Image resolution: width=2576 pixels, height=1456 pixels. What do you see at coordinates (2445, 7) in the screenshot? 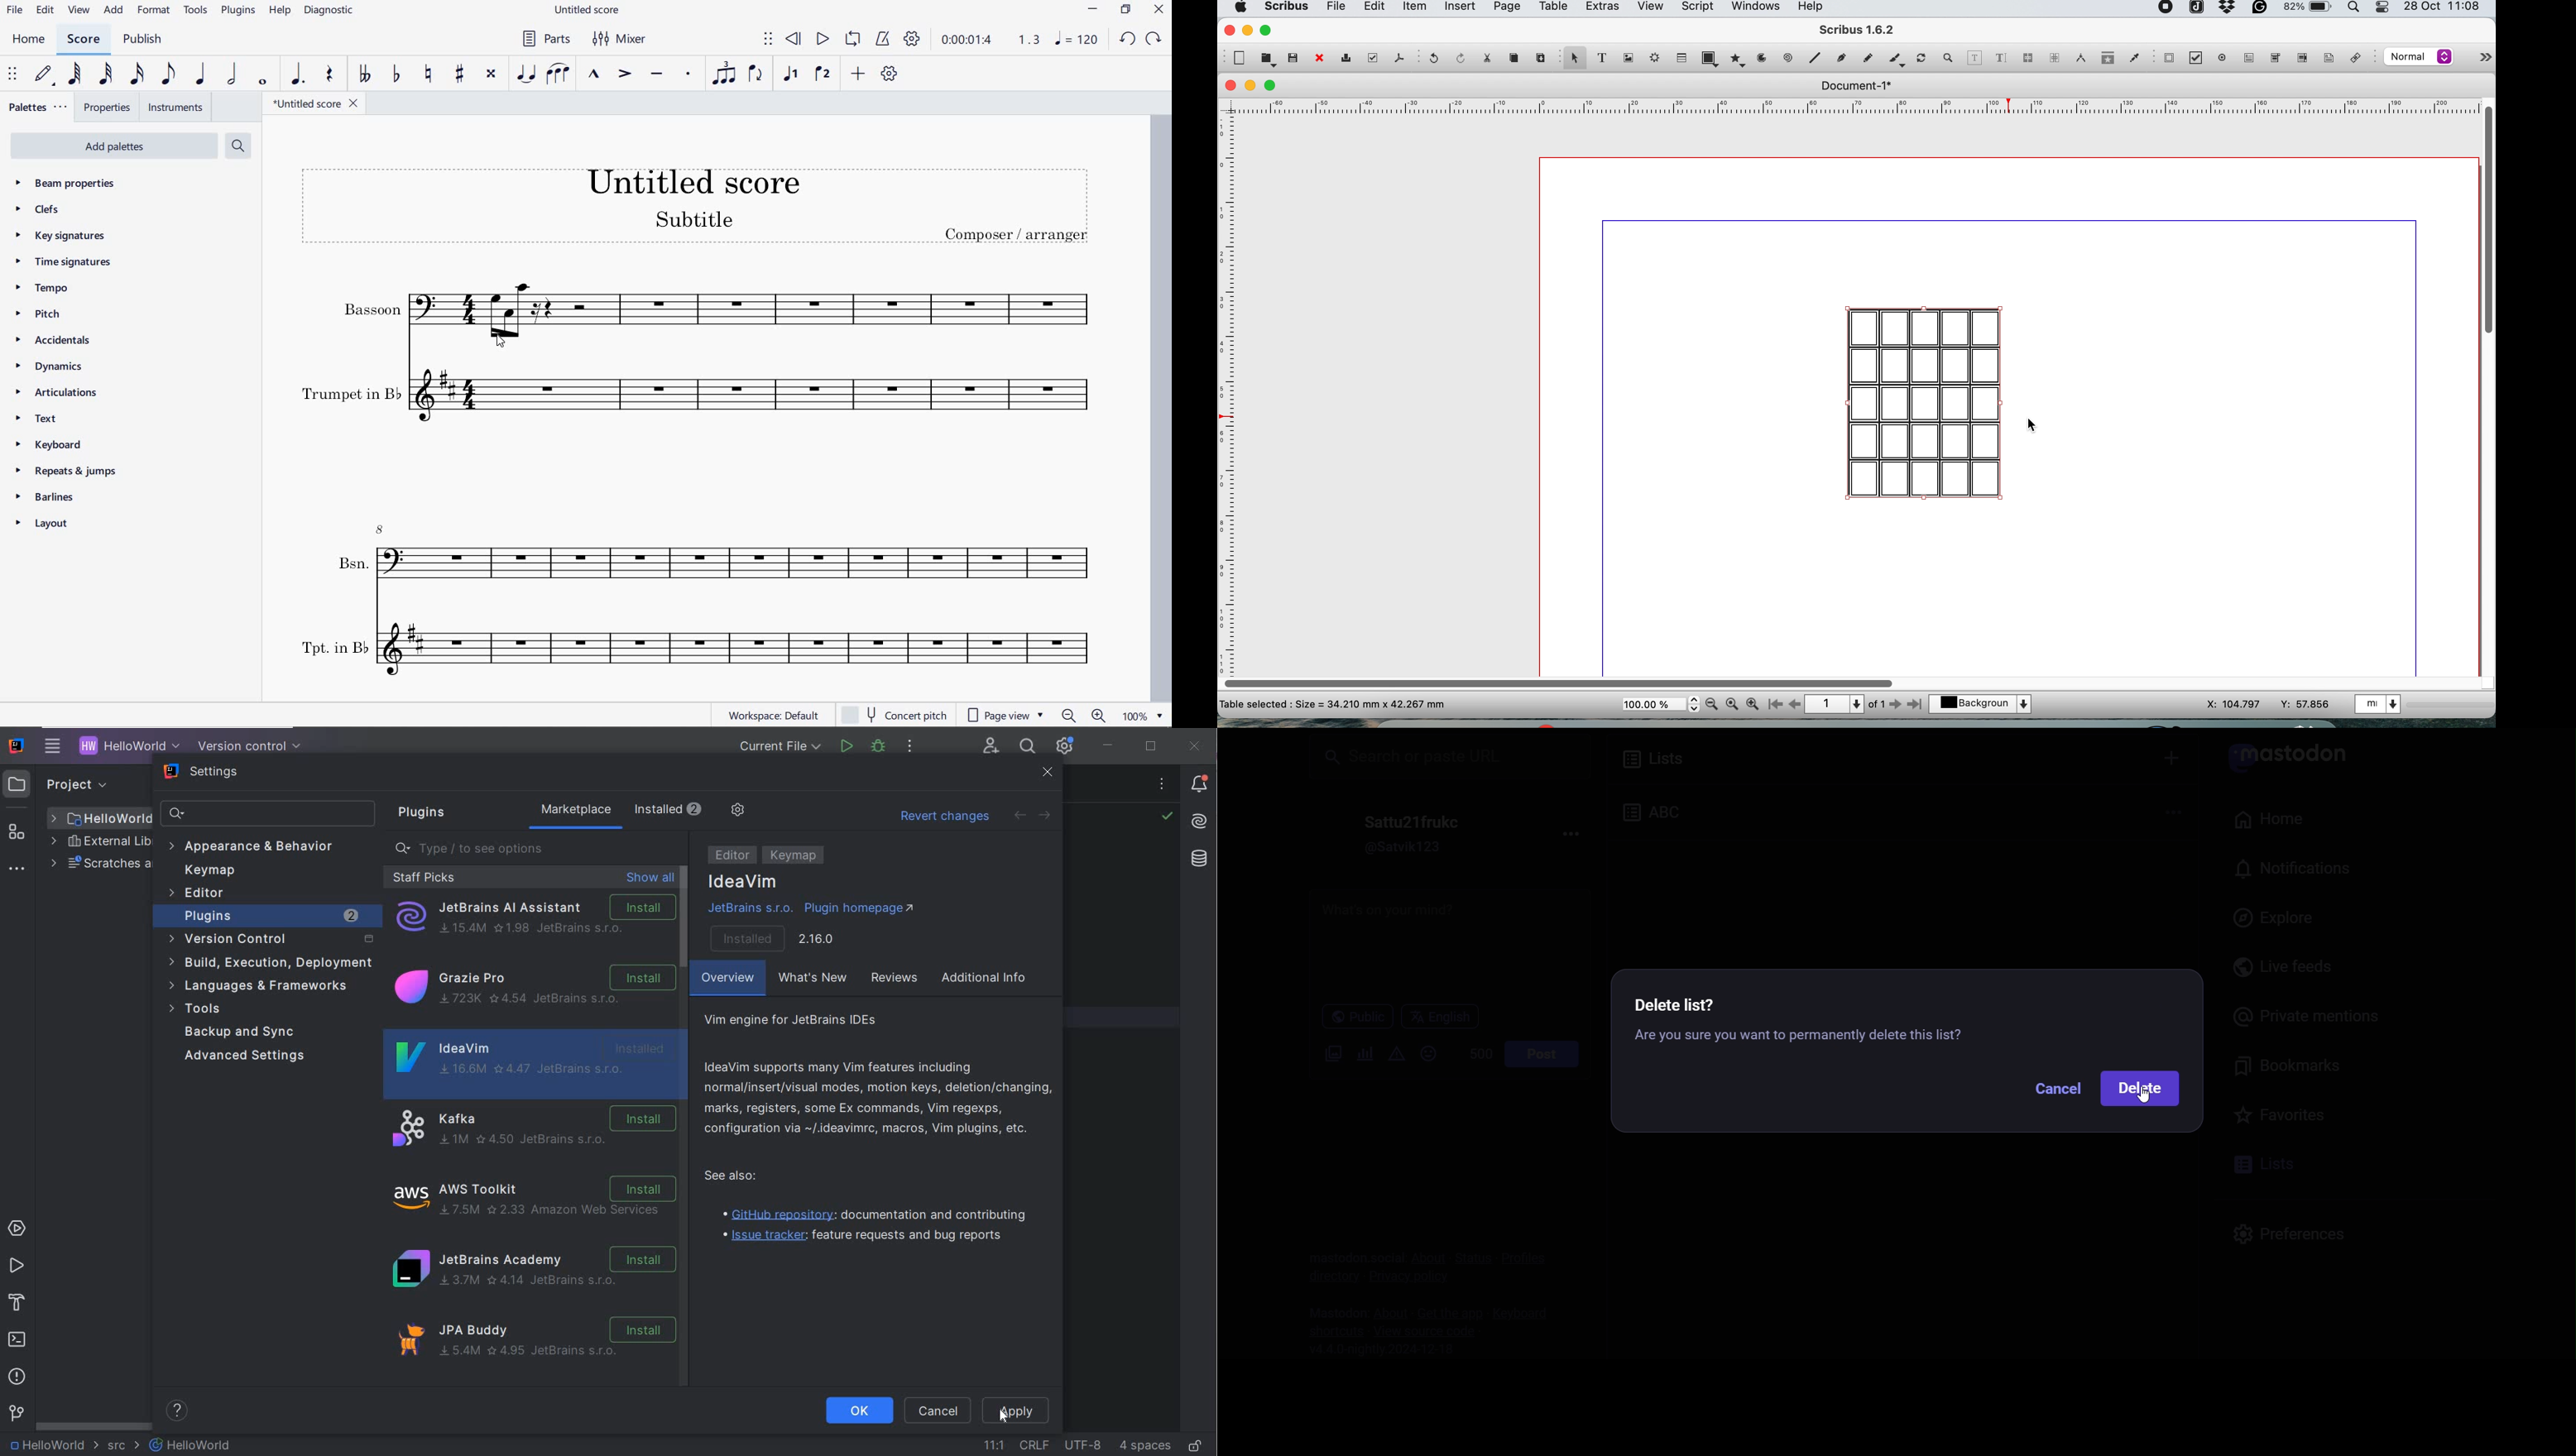
I see `date and time` at bounding box center [2445, 7].